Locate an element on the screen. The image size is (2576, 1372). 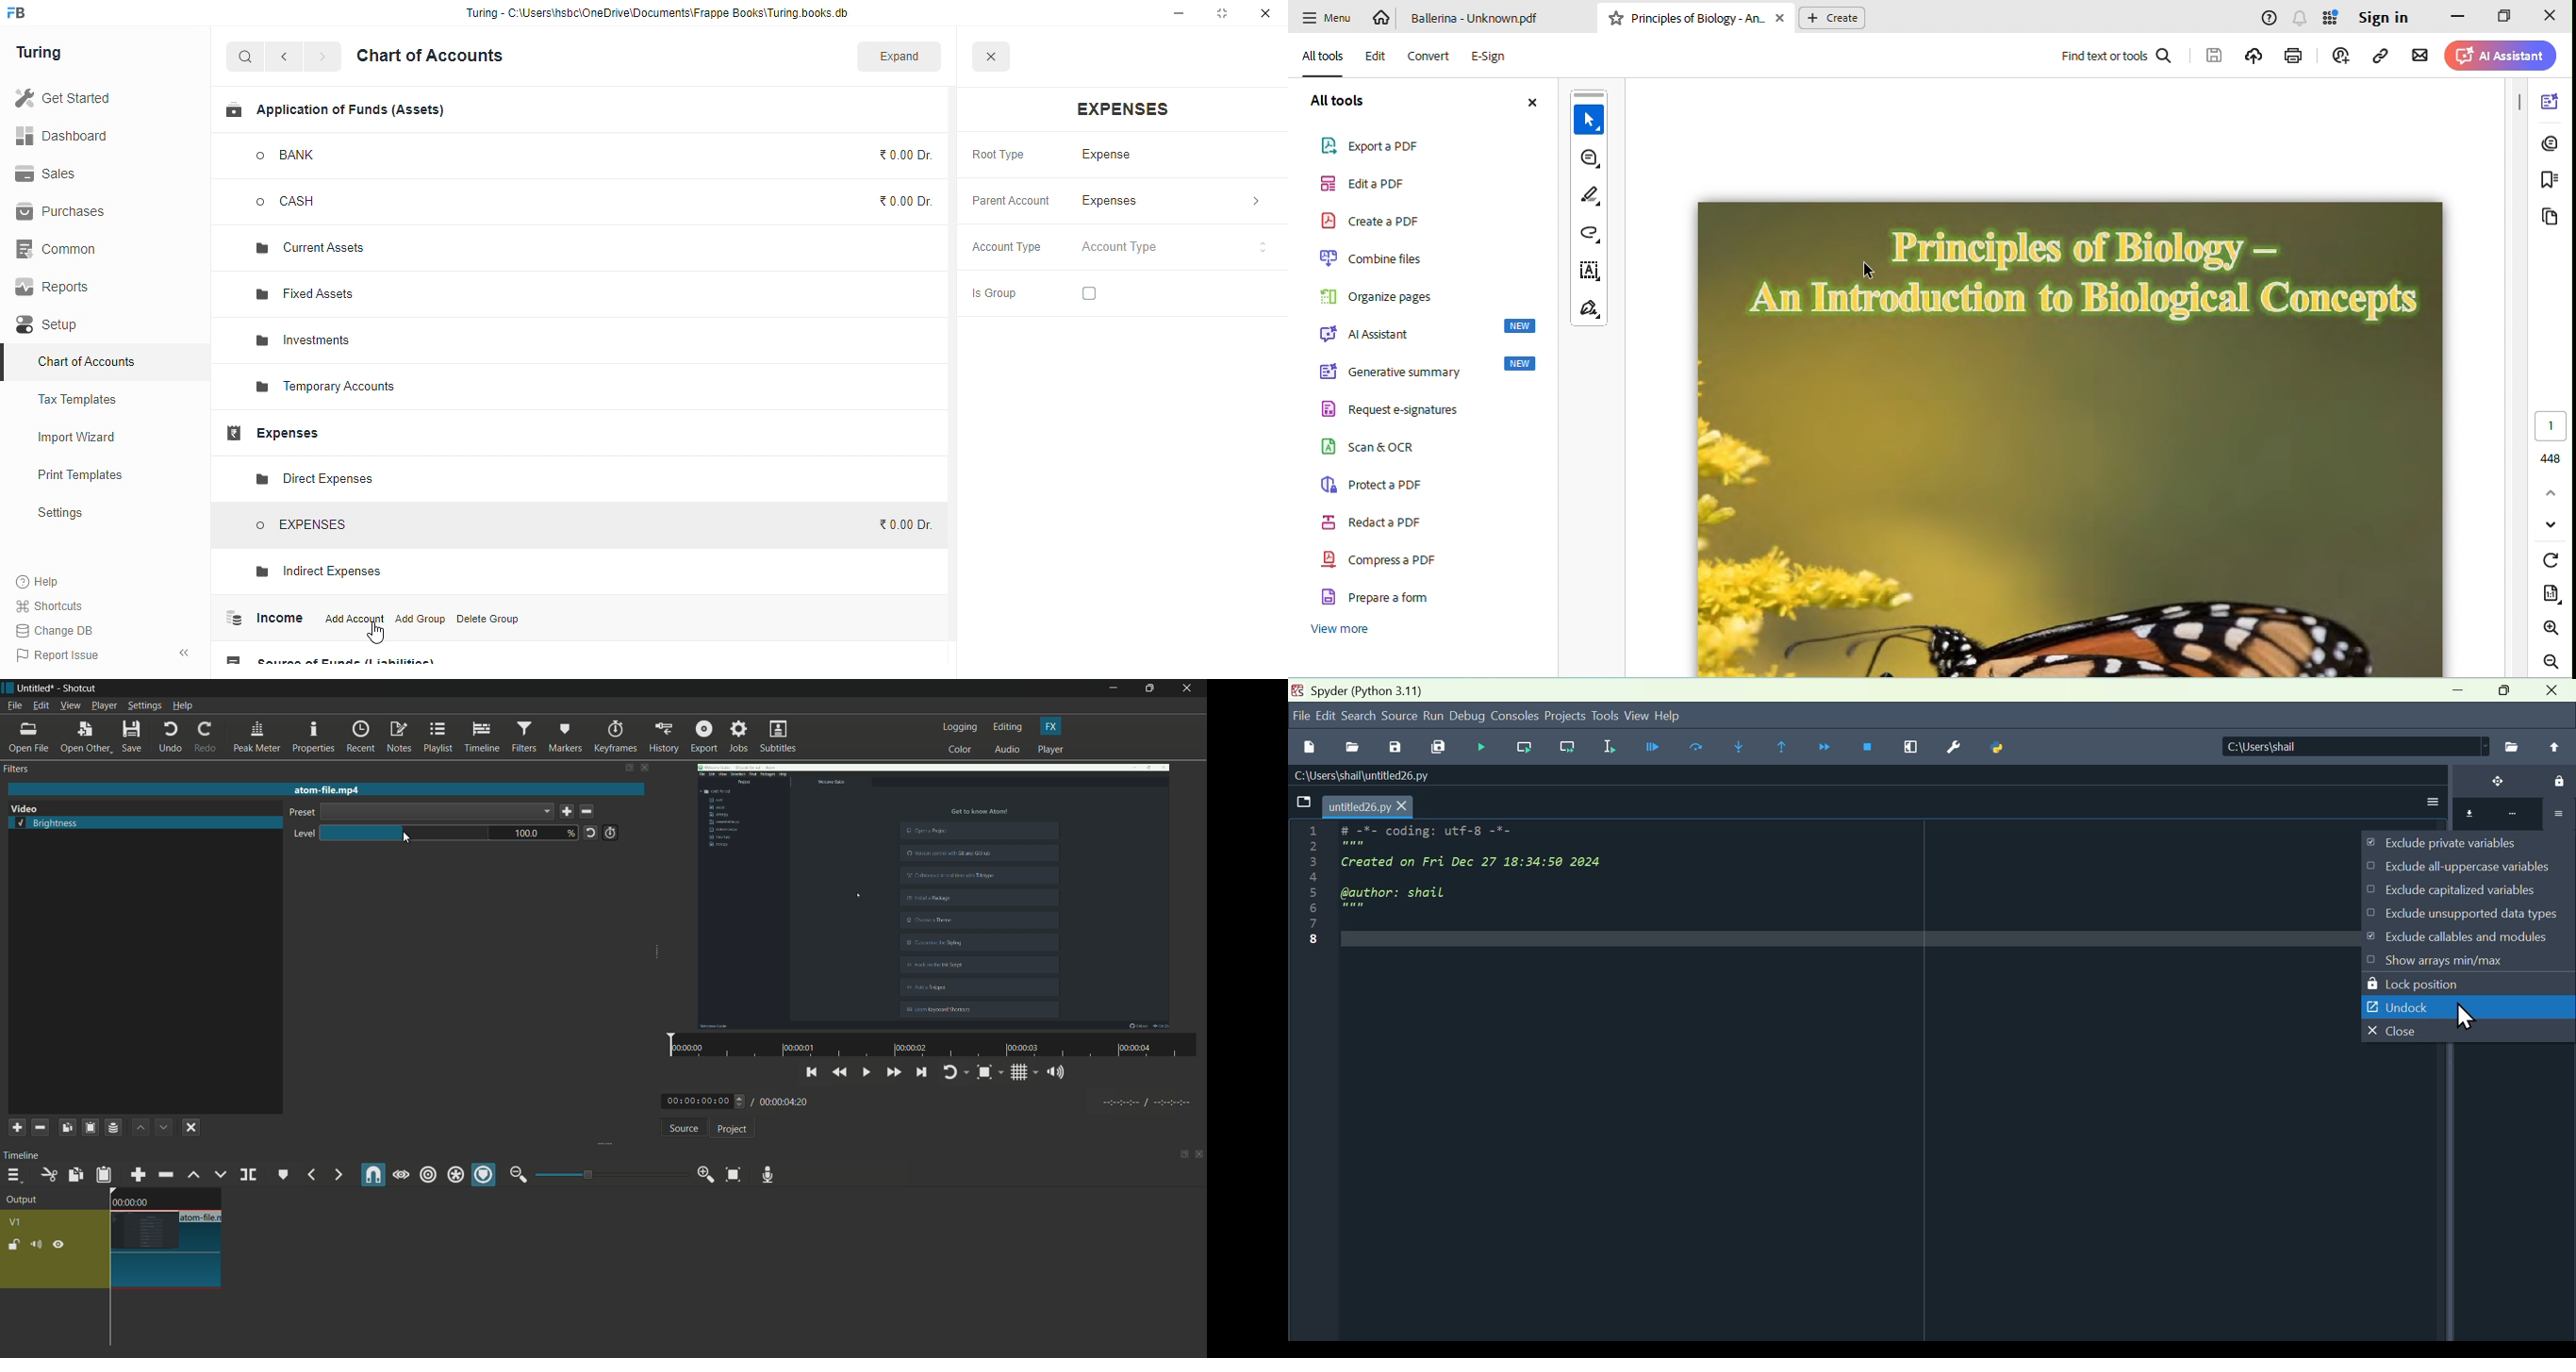
hide is located at coordinates (58, 1245).